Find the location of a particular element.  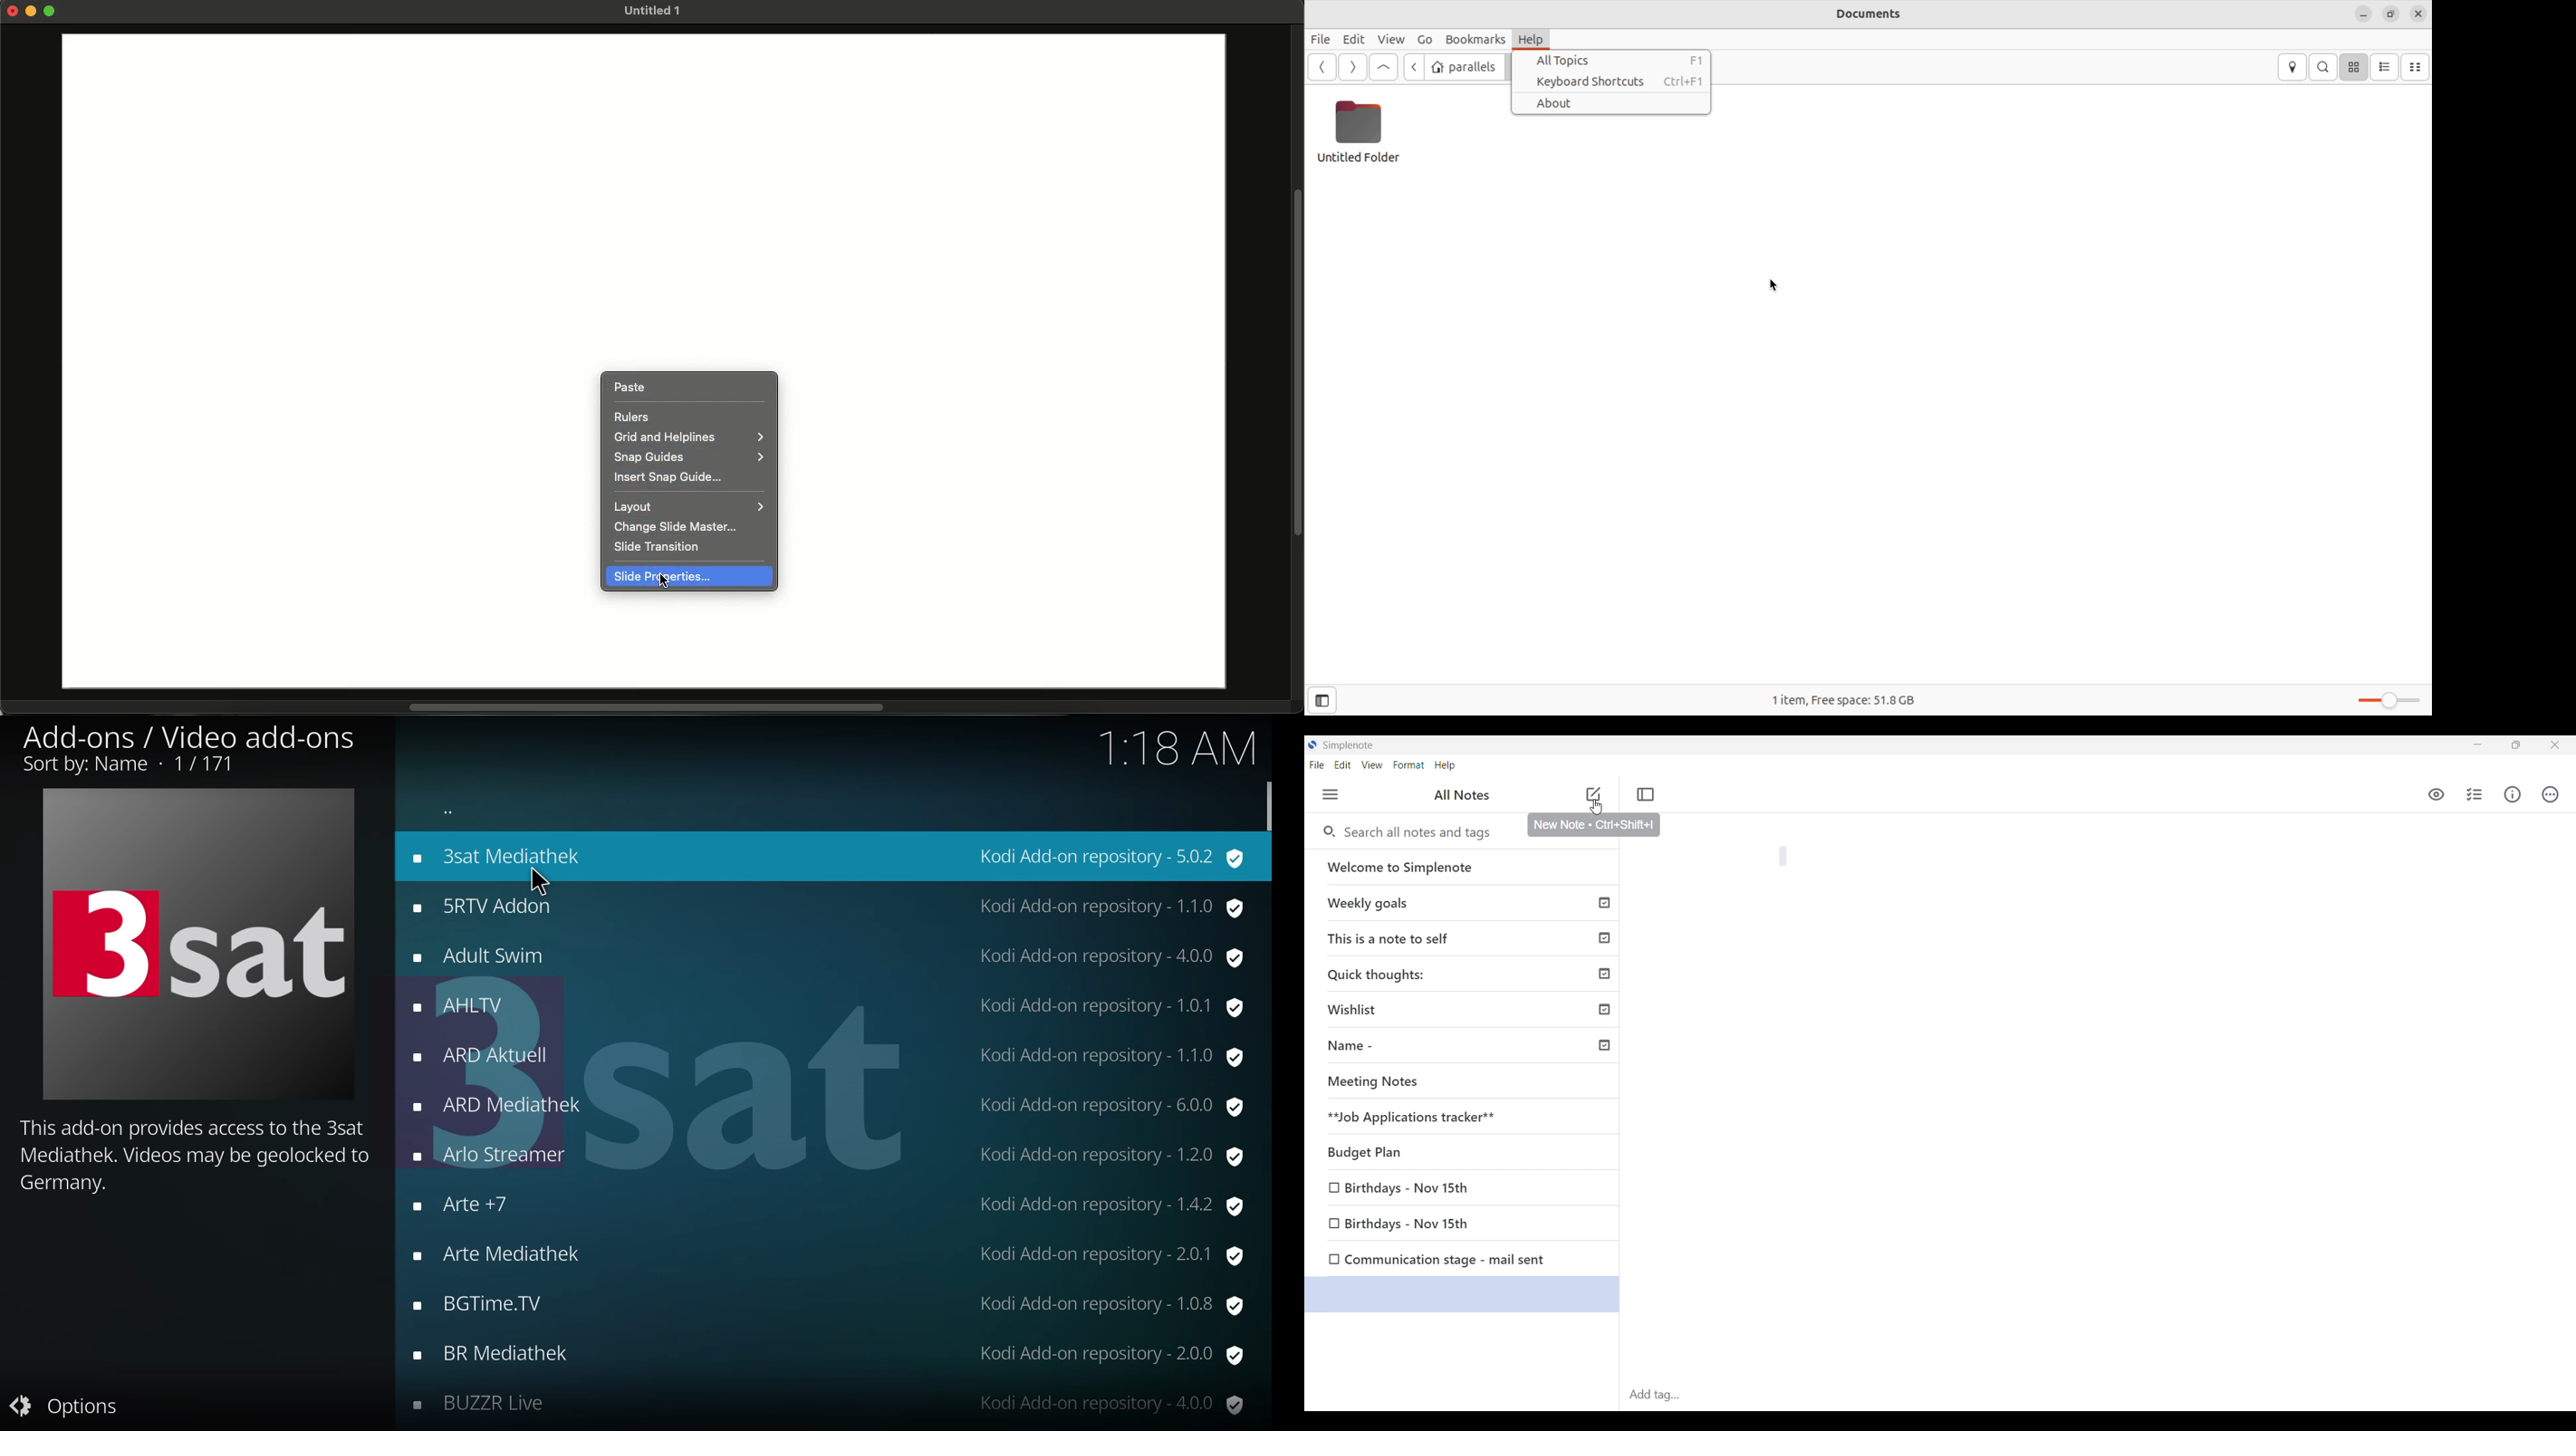

Slide preferences  is located at coordinates (665, 578).